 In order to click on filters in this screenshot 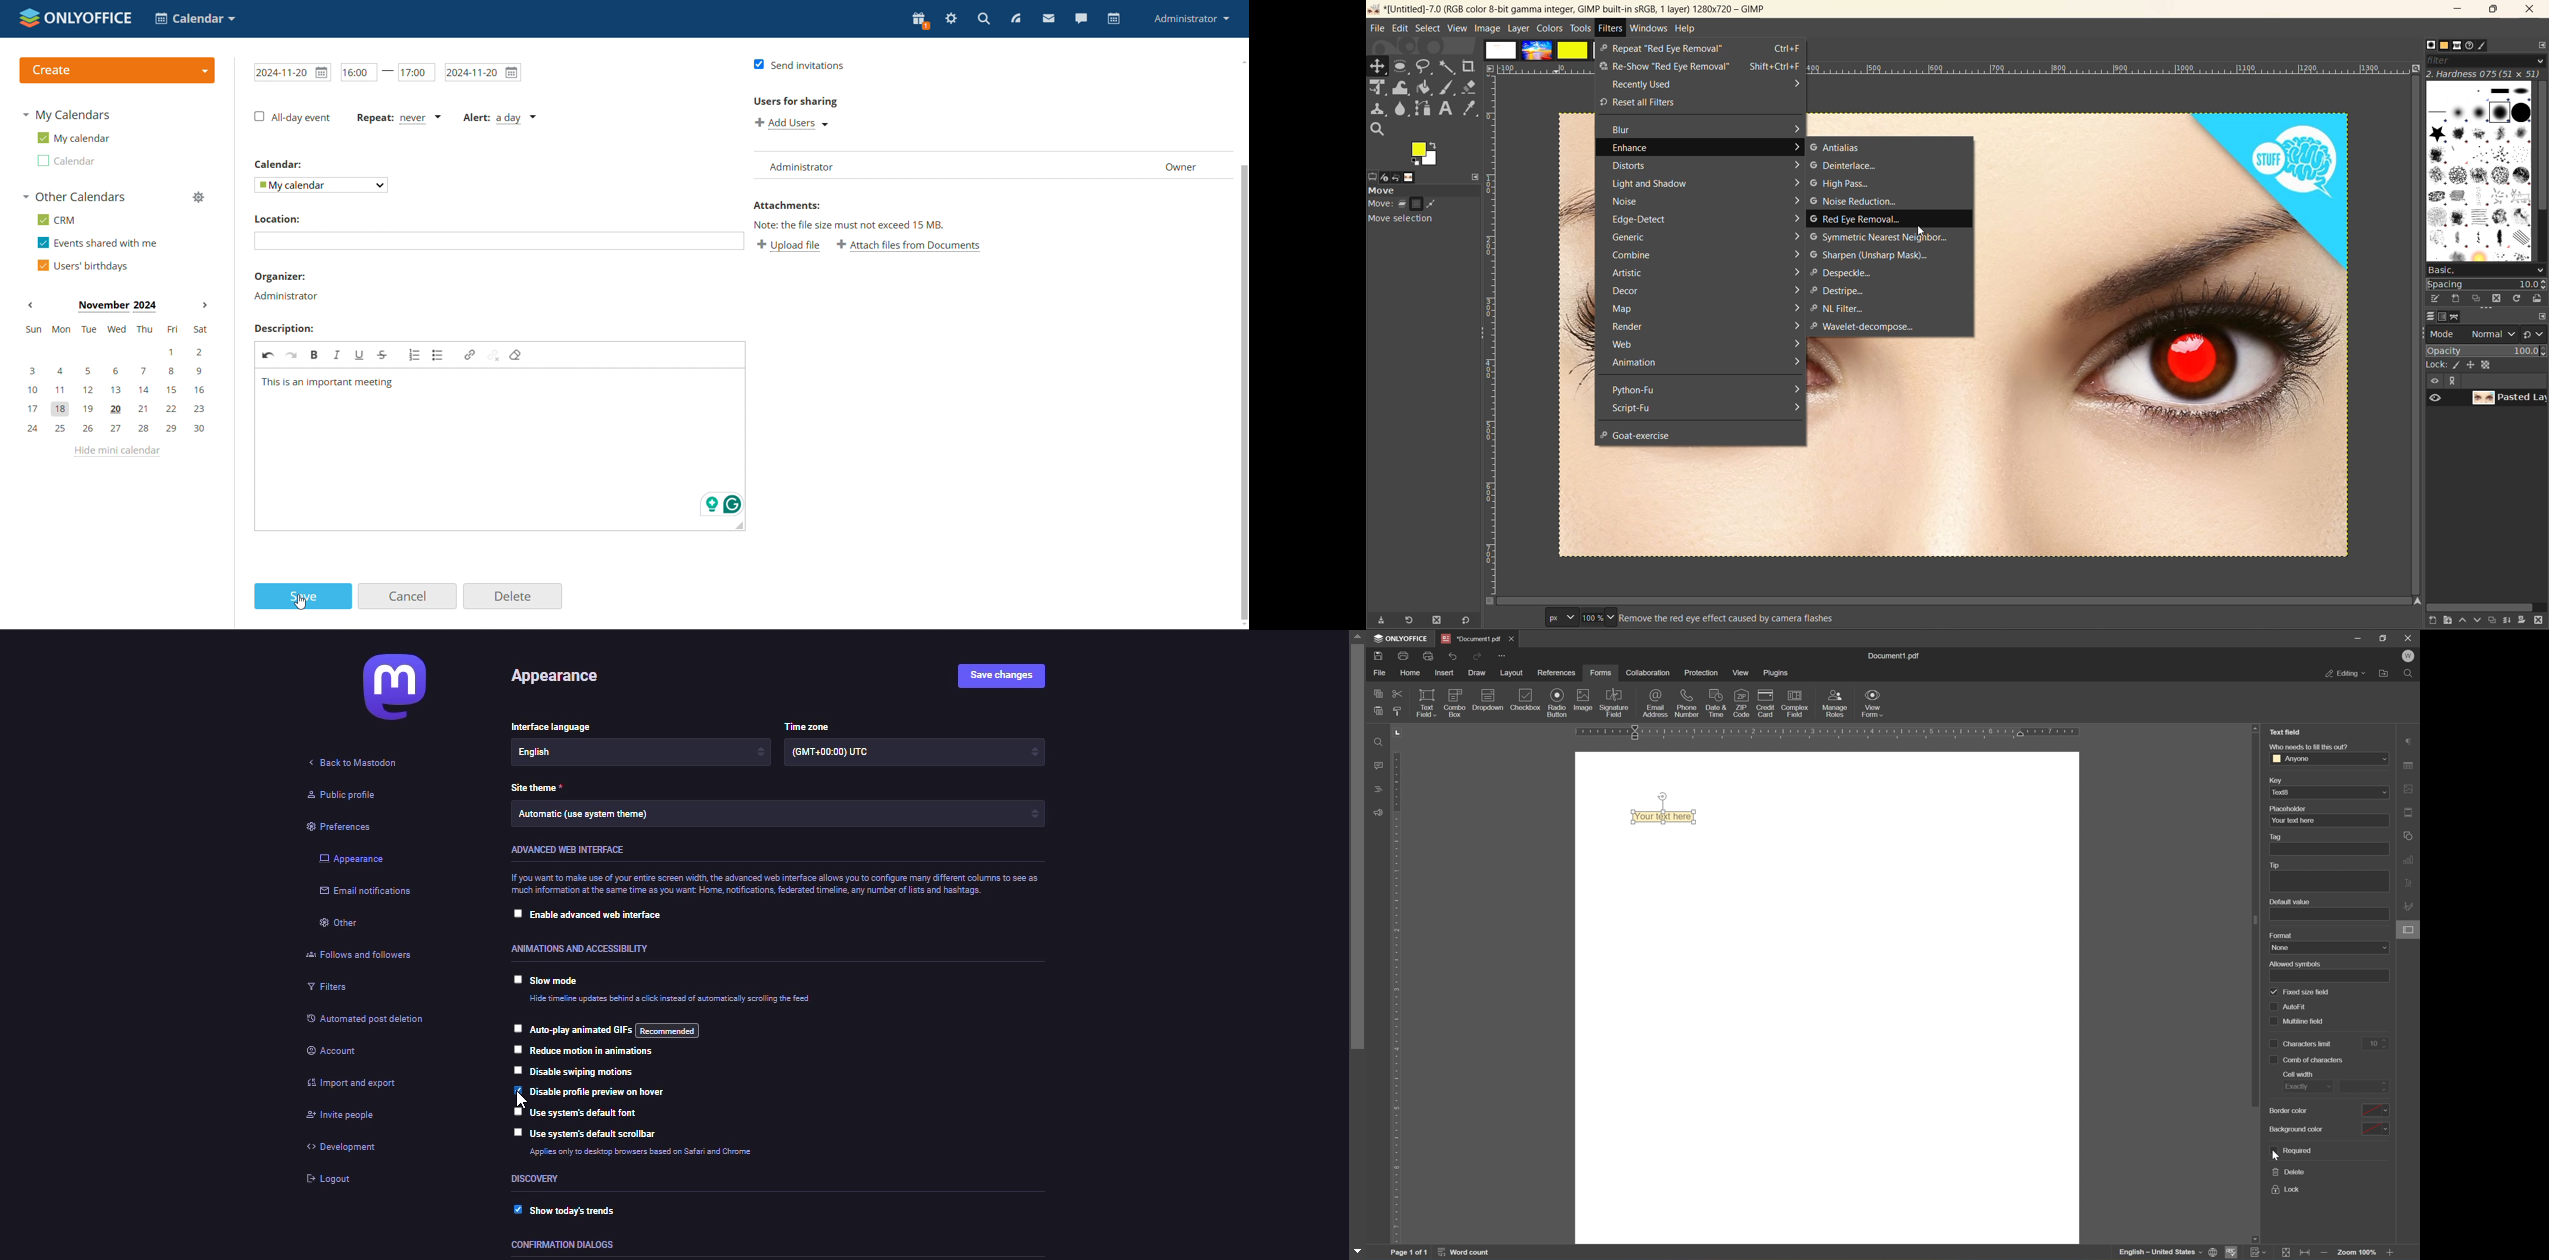, I will do `click(328, 987)`.